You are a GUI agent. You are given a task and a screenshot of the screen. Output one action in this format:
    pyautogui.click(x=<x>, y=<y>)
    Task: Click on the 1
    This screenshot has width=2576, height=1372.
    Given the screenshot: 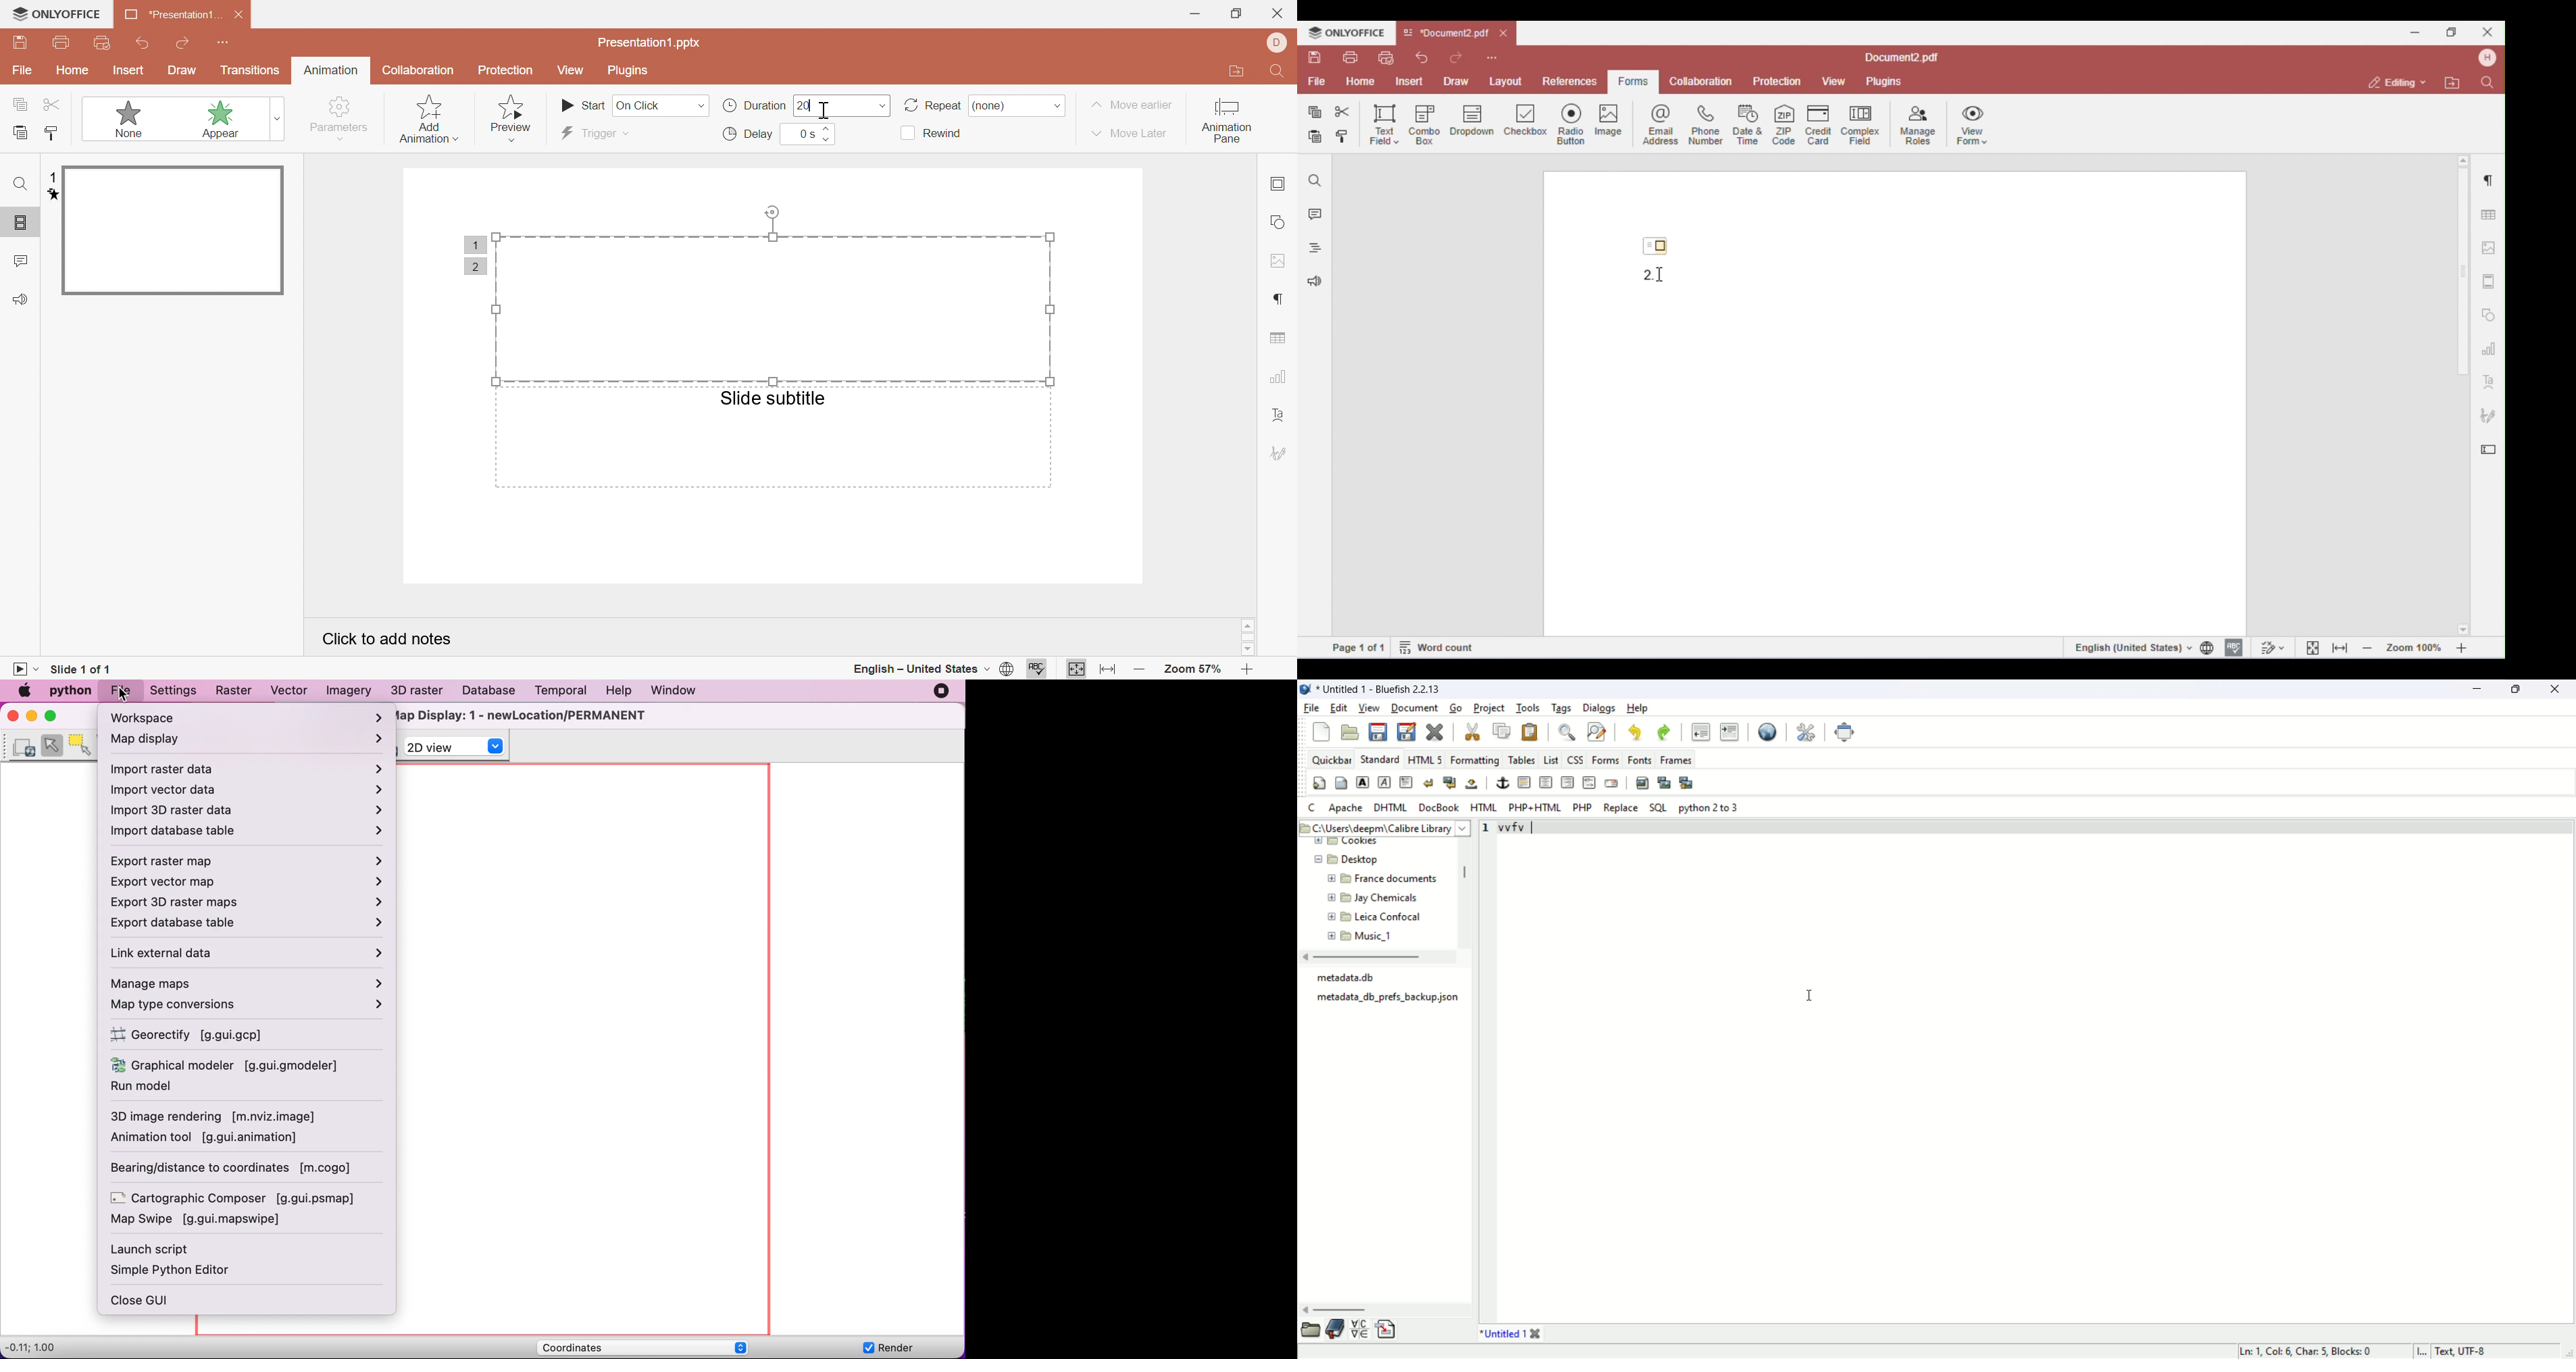 What is the action you would take?
    pyautogui.click(x=52, y=178)
    